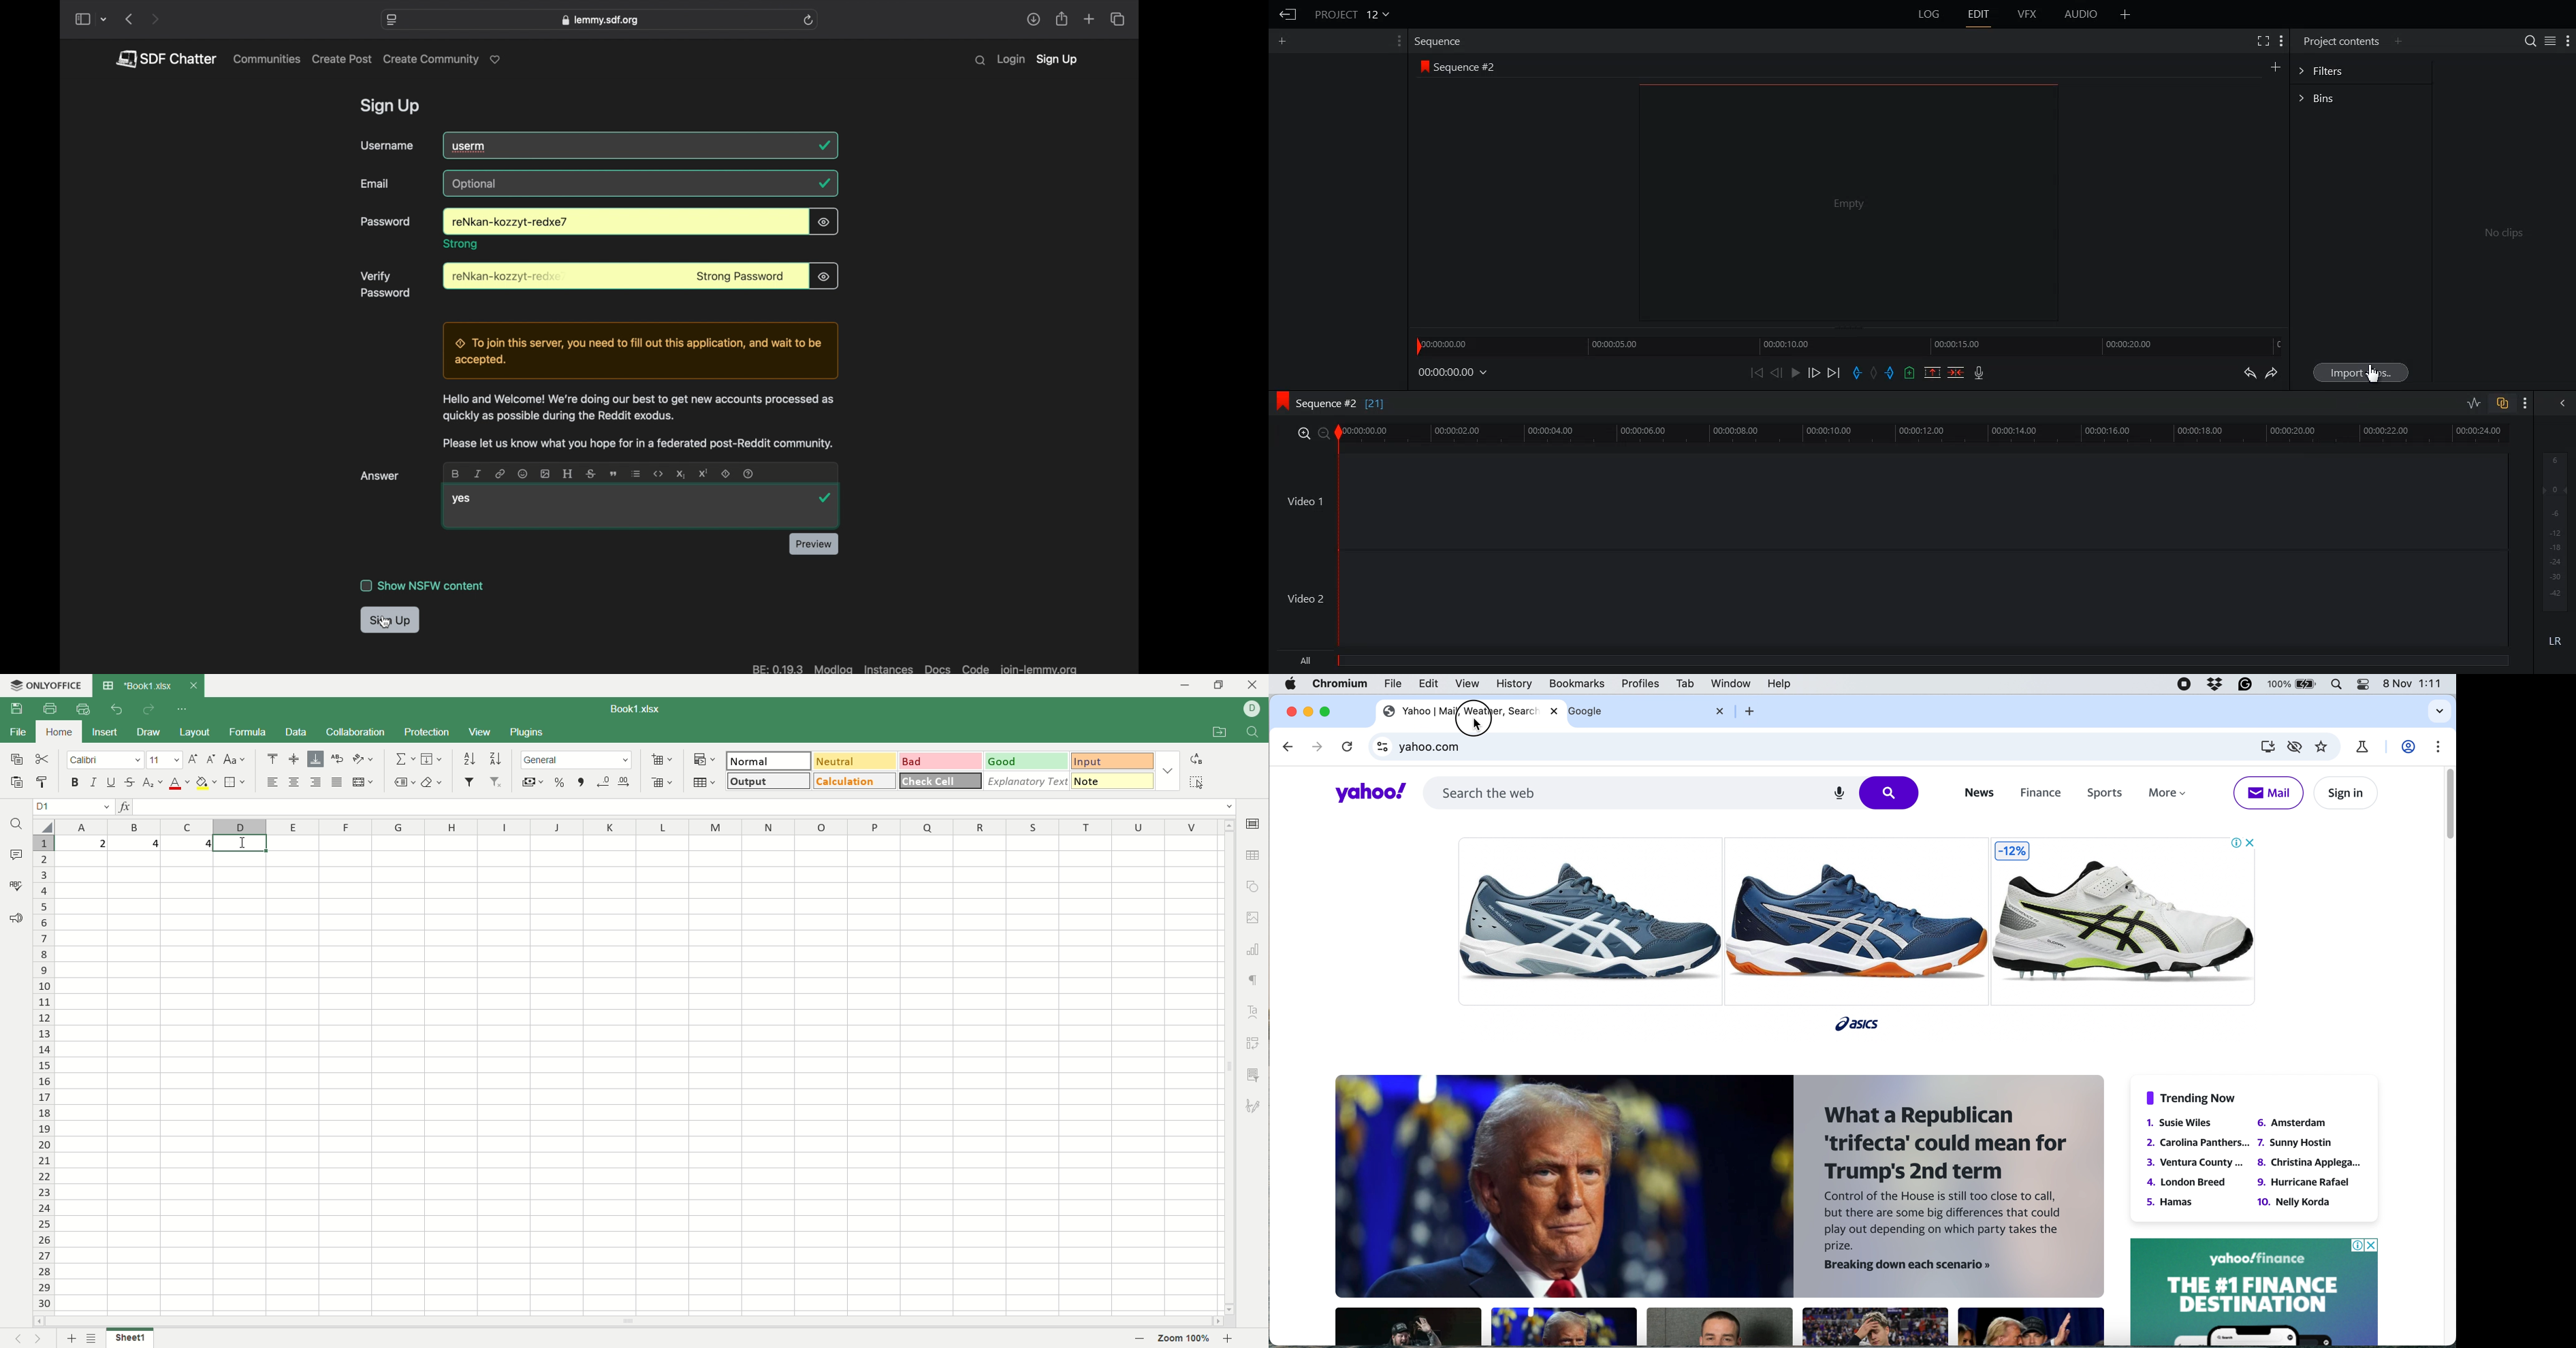  Describe the element at coordinates (1981, 14) in the screenshot. I see `EDIT` at that location.